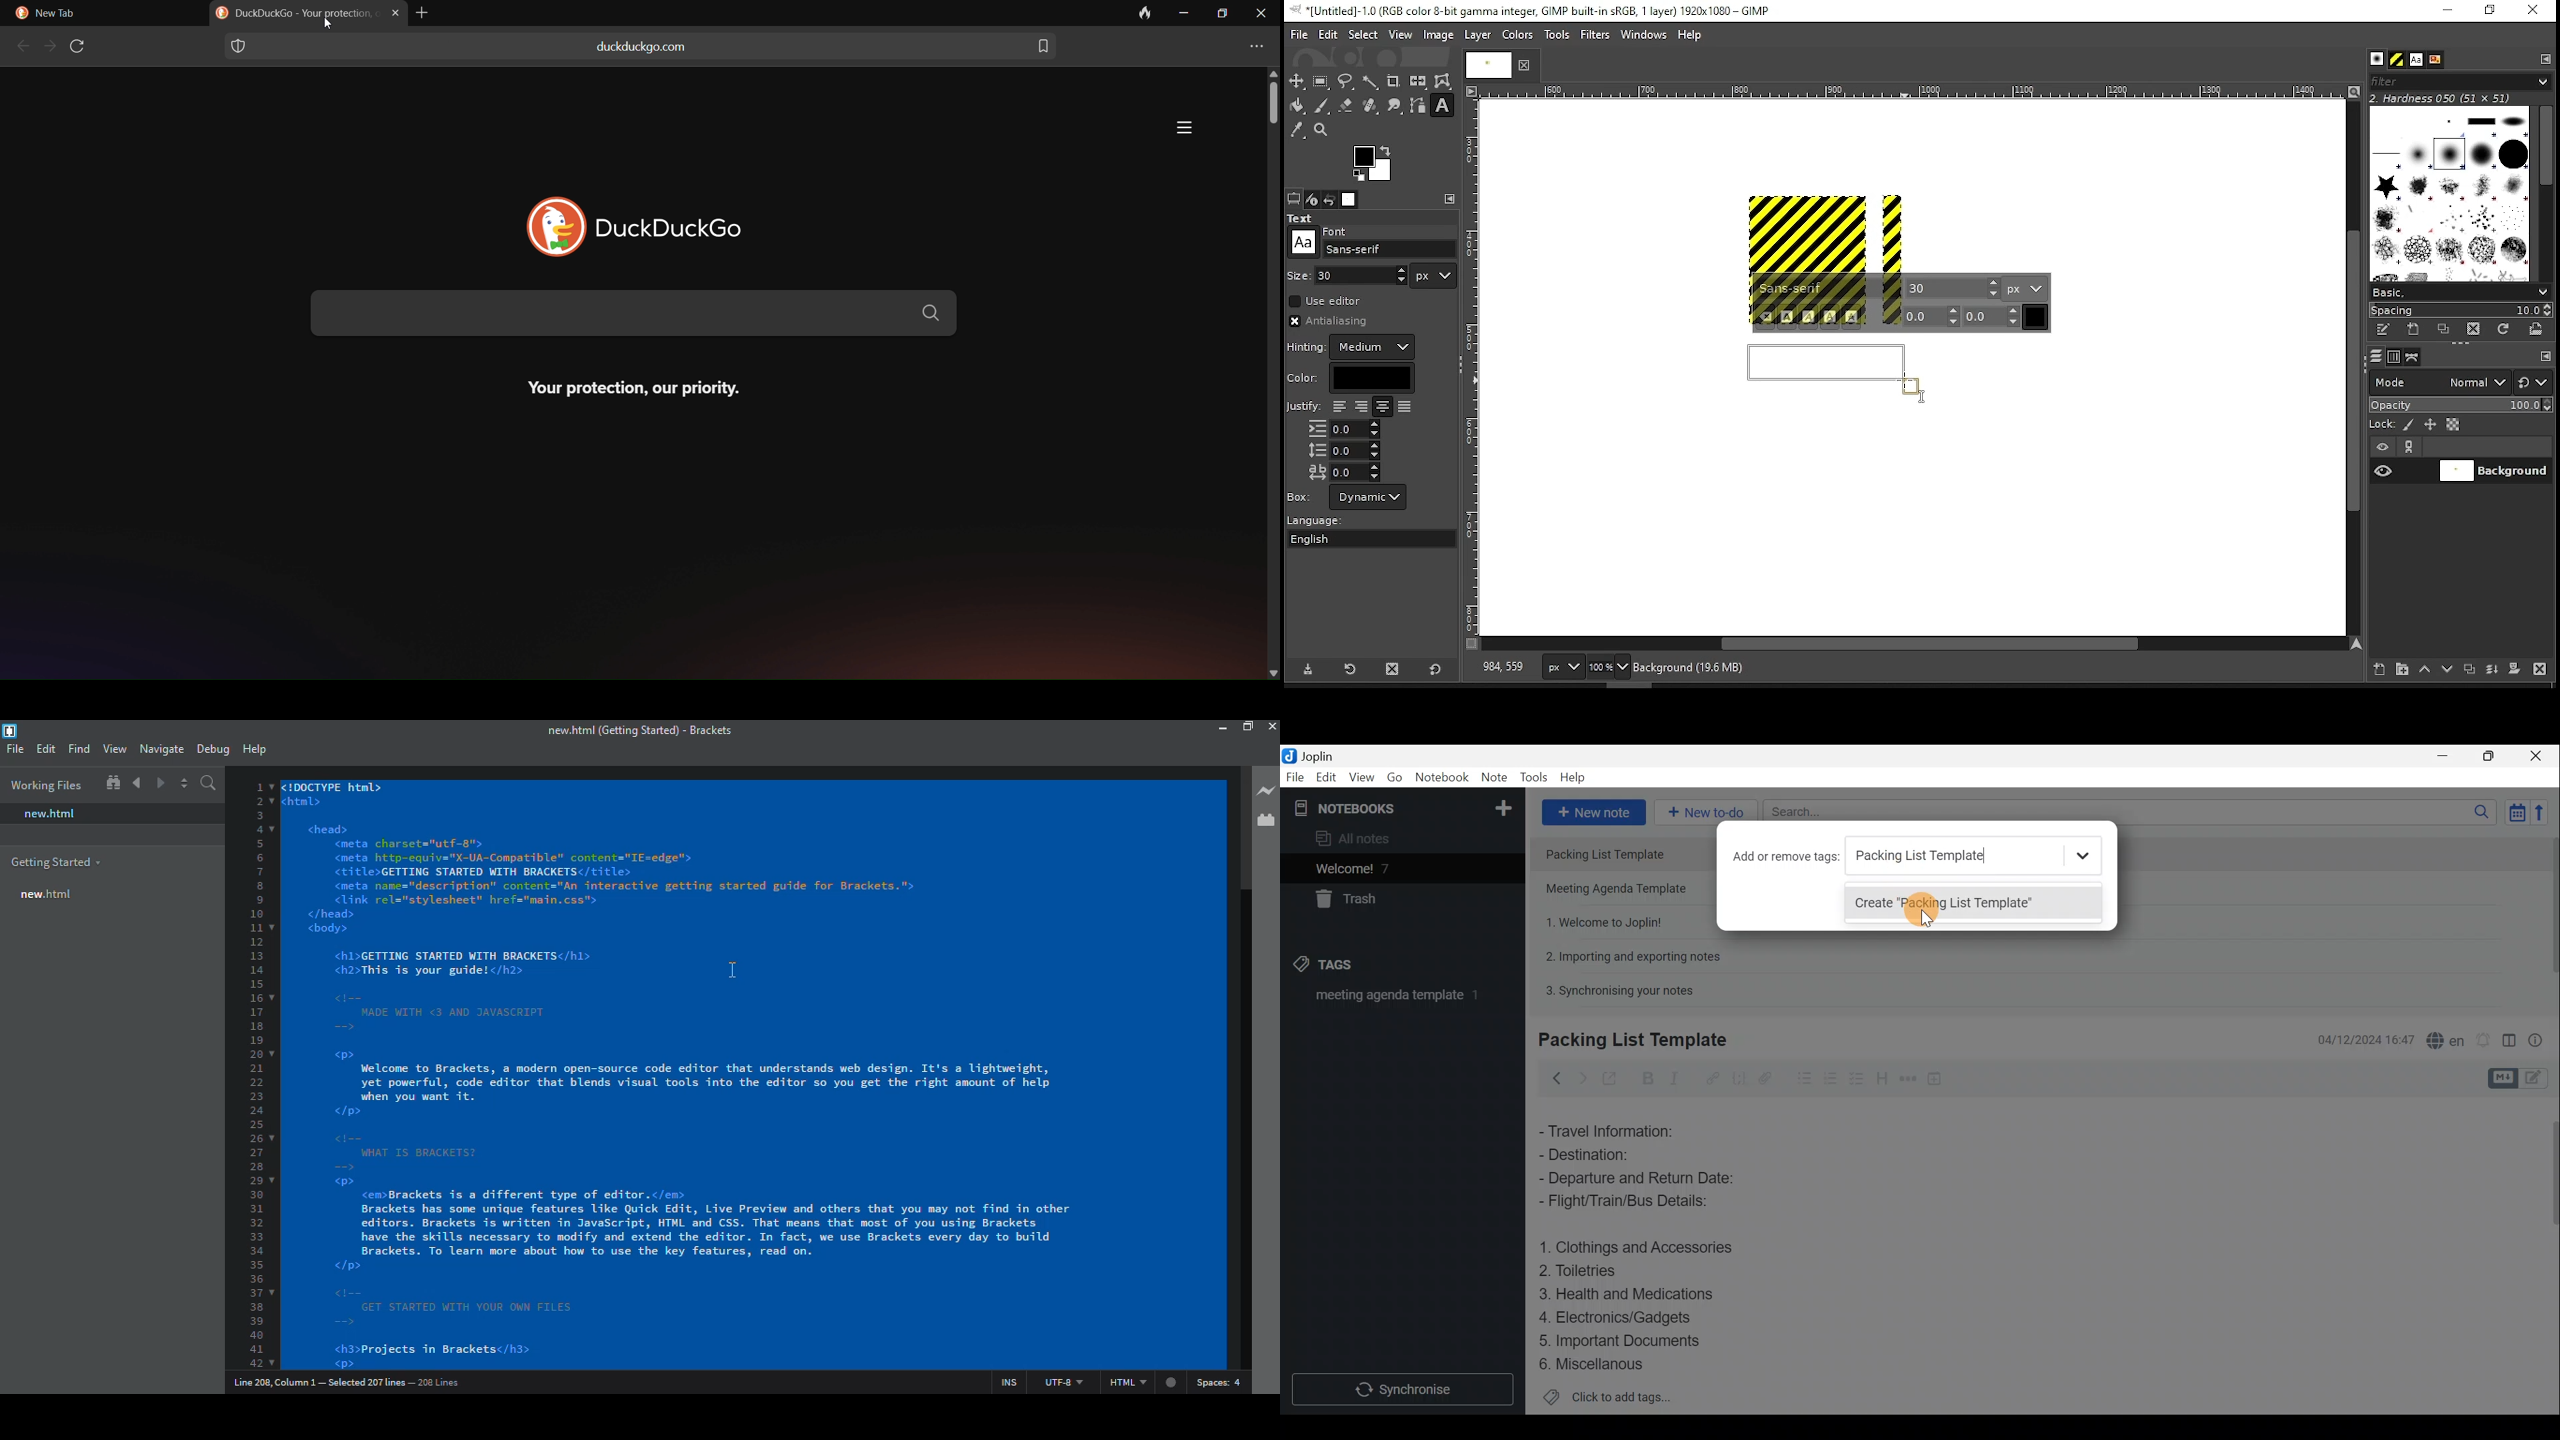 The height and width of the screenshot is (1456, 2576). Describe the element at coordinates (2449, 758) in the screenshot. I see `Minimise` at that location.